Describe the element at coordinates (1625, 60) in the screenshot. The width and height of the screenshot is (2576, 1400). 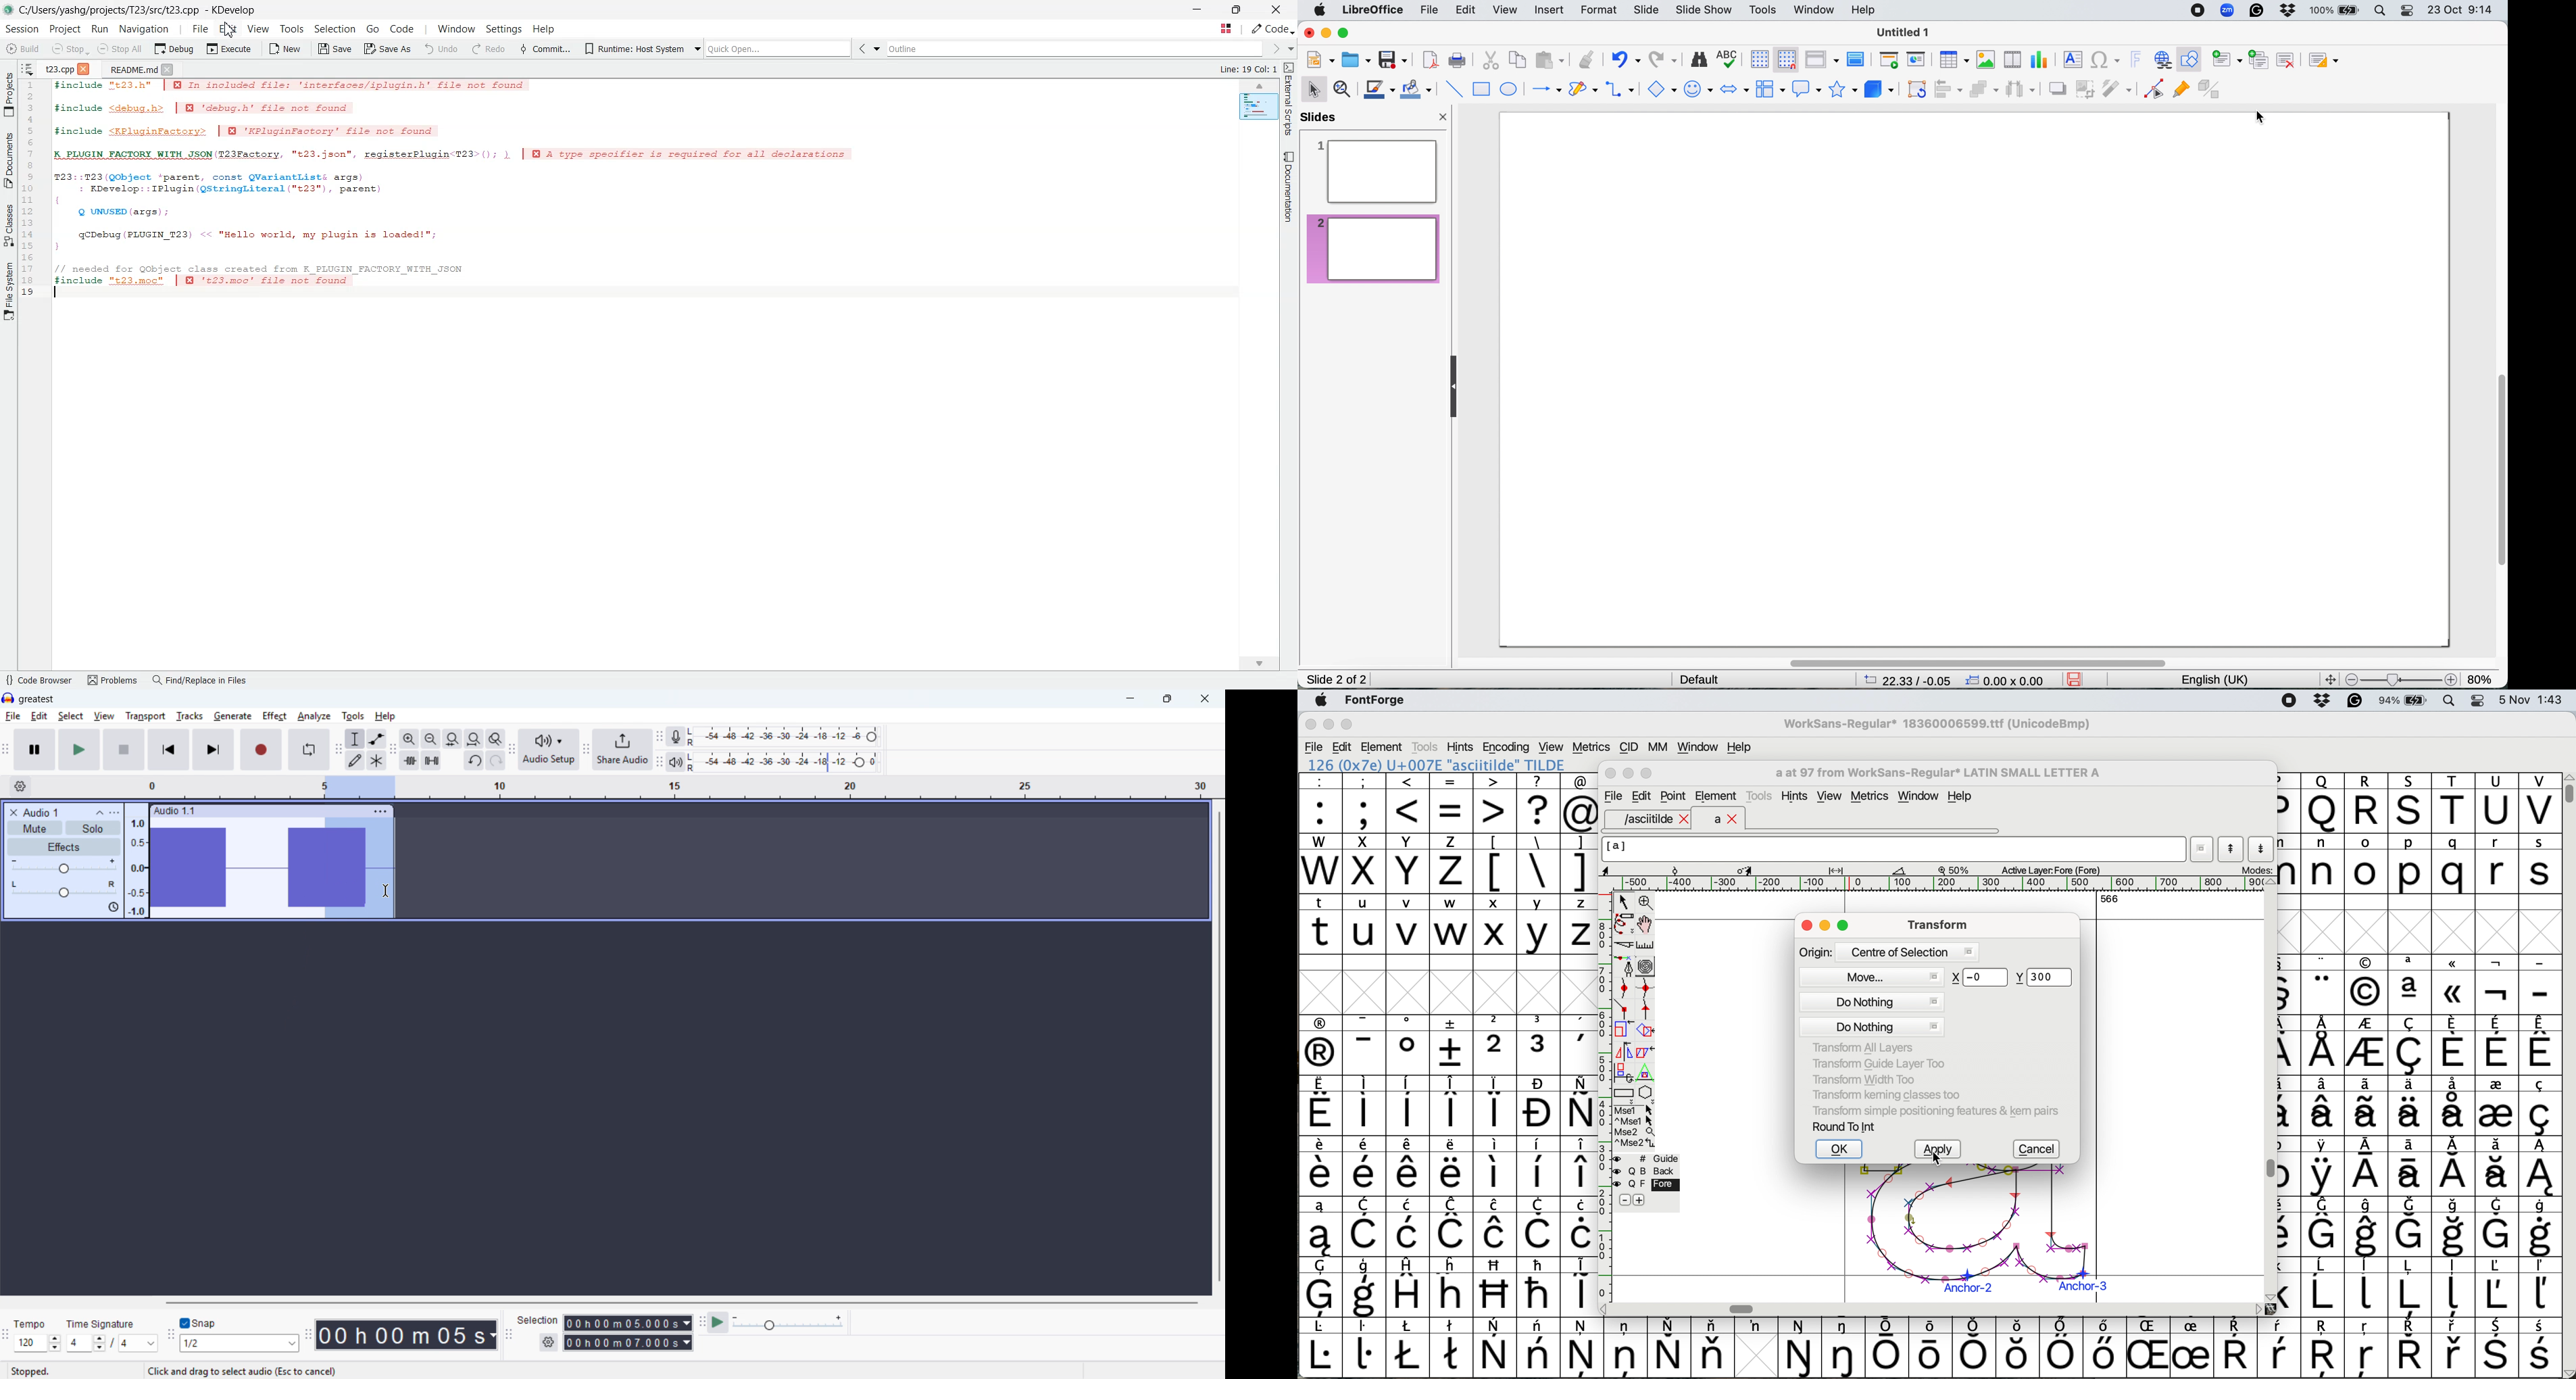
I see `undo` at that location.